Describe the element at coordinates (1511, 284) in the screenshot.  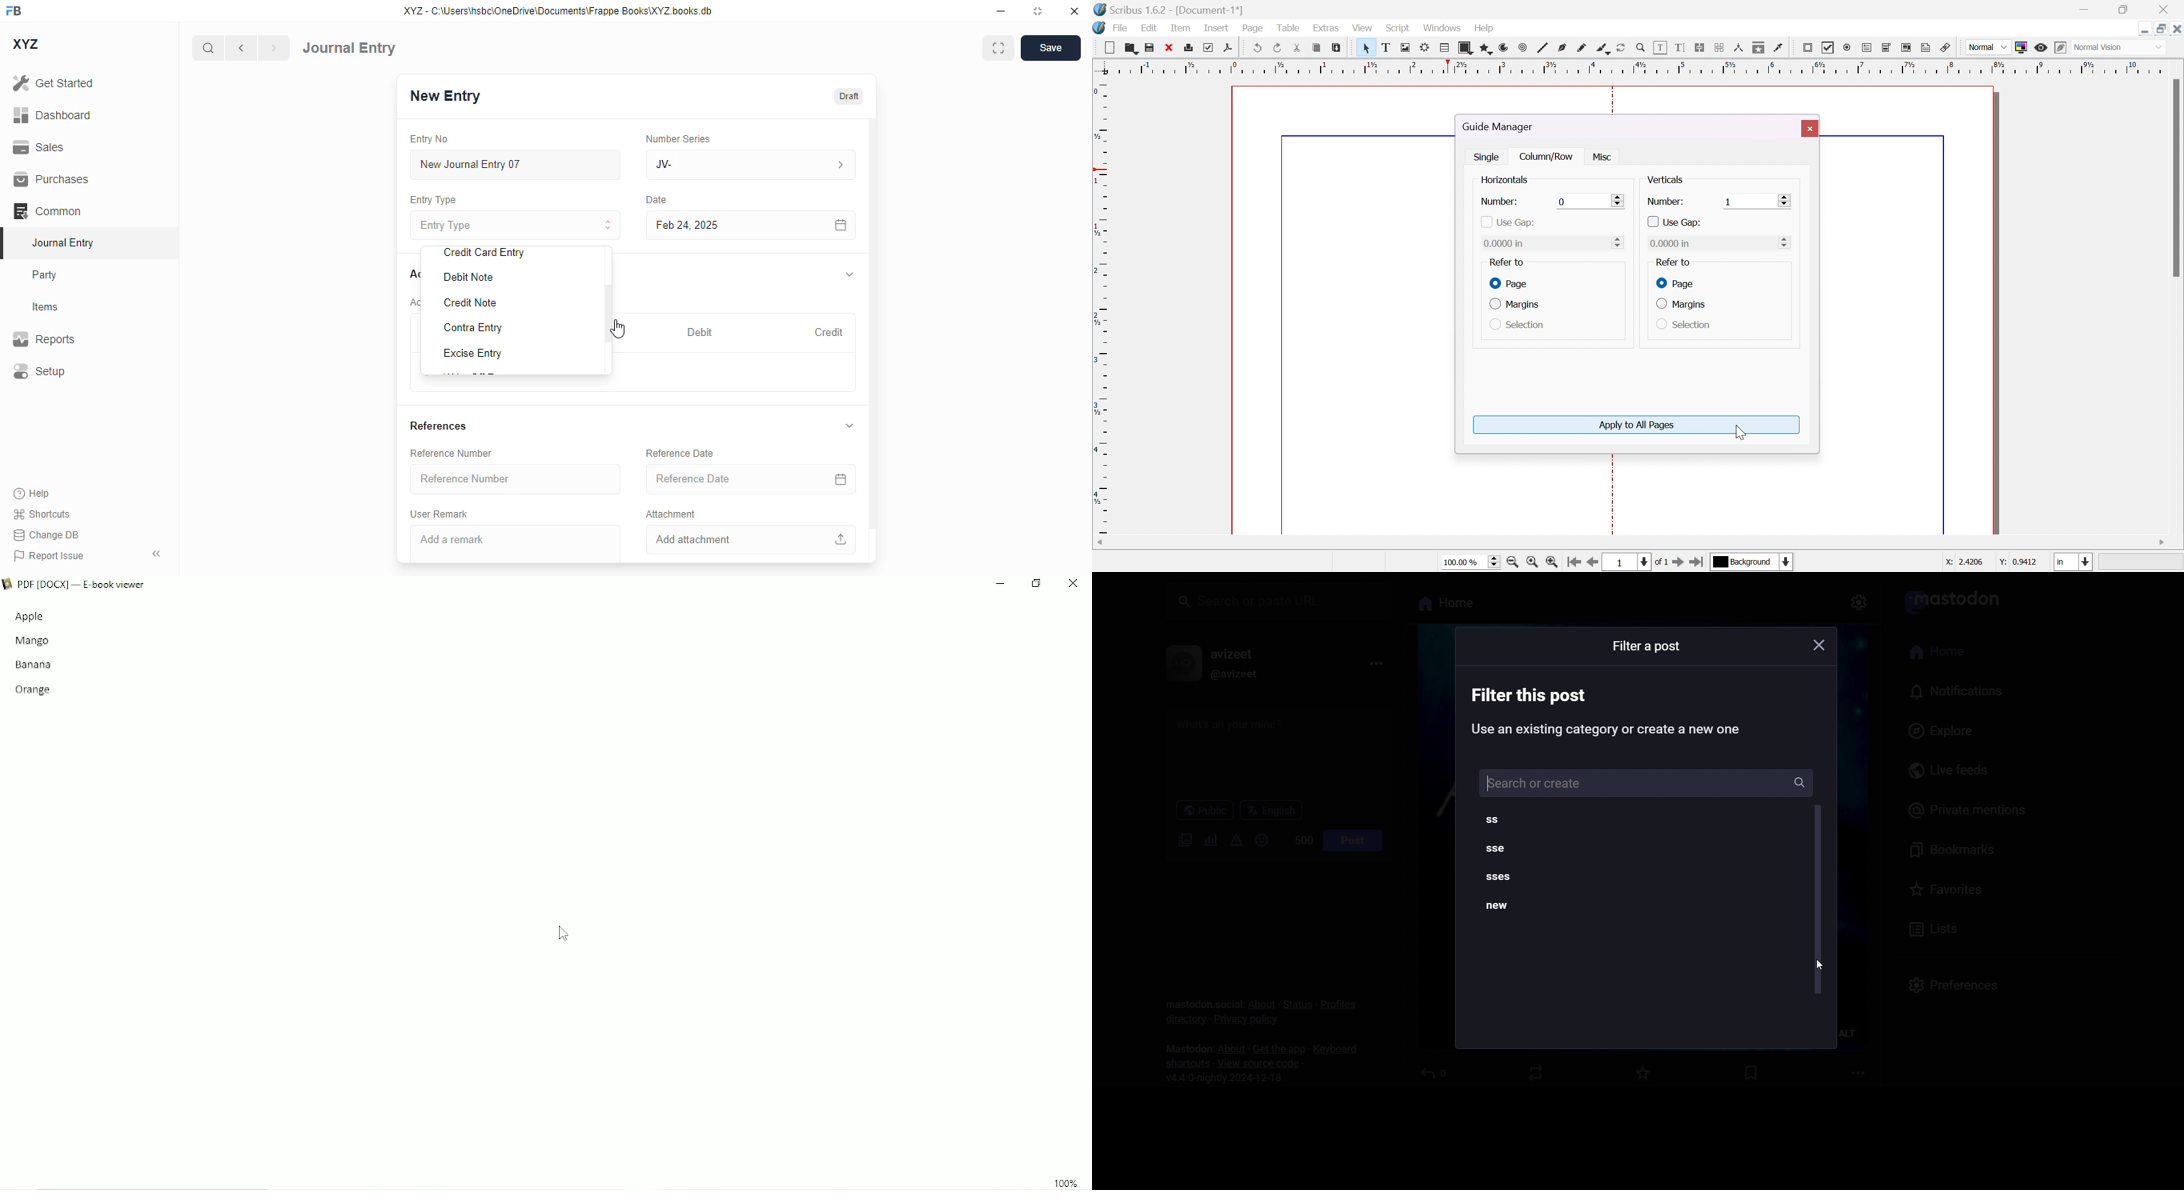
I see `page` at that location.